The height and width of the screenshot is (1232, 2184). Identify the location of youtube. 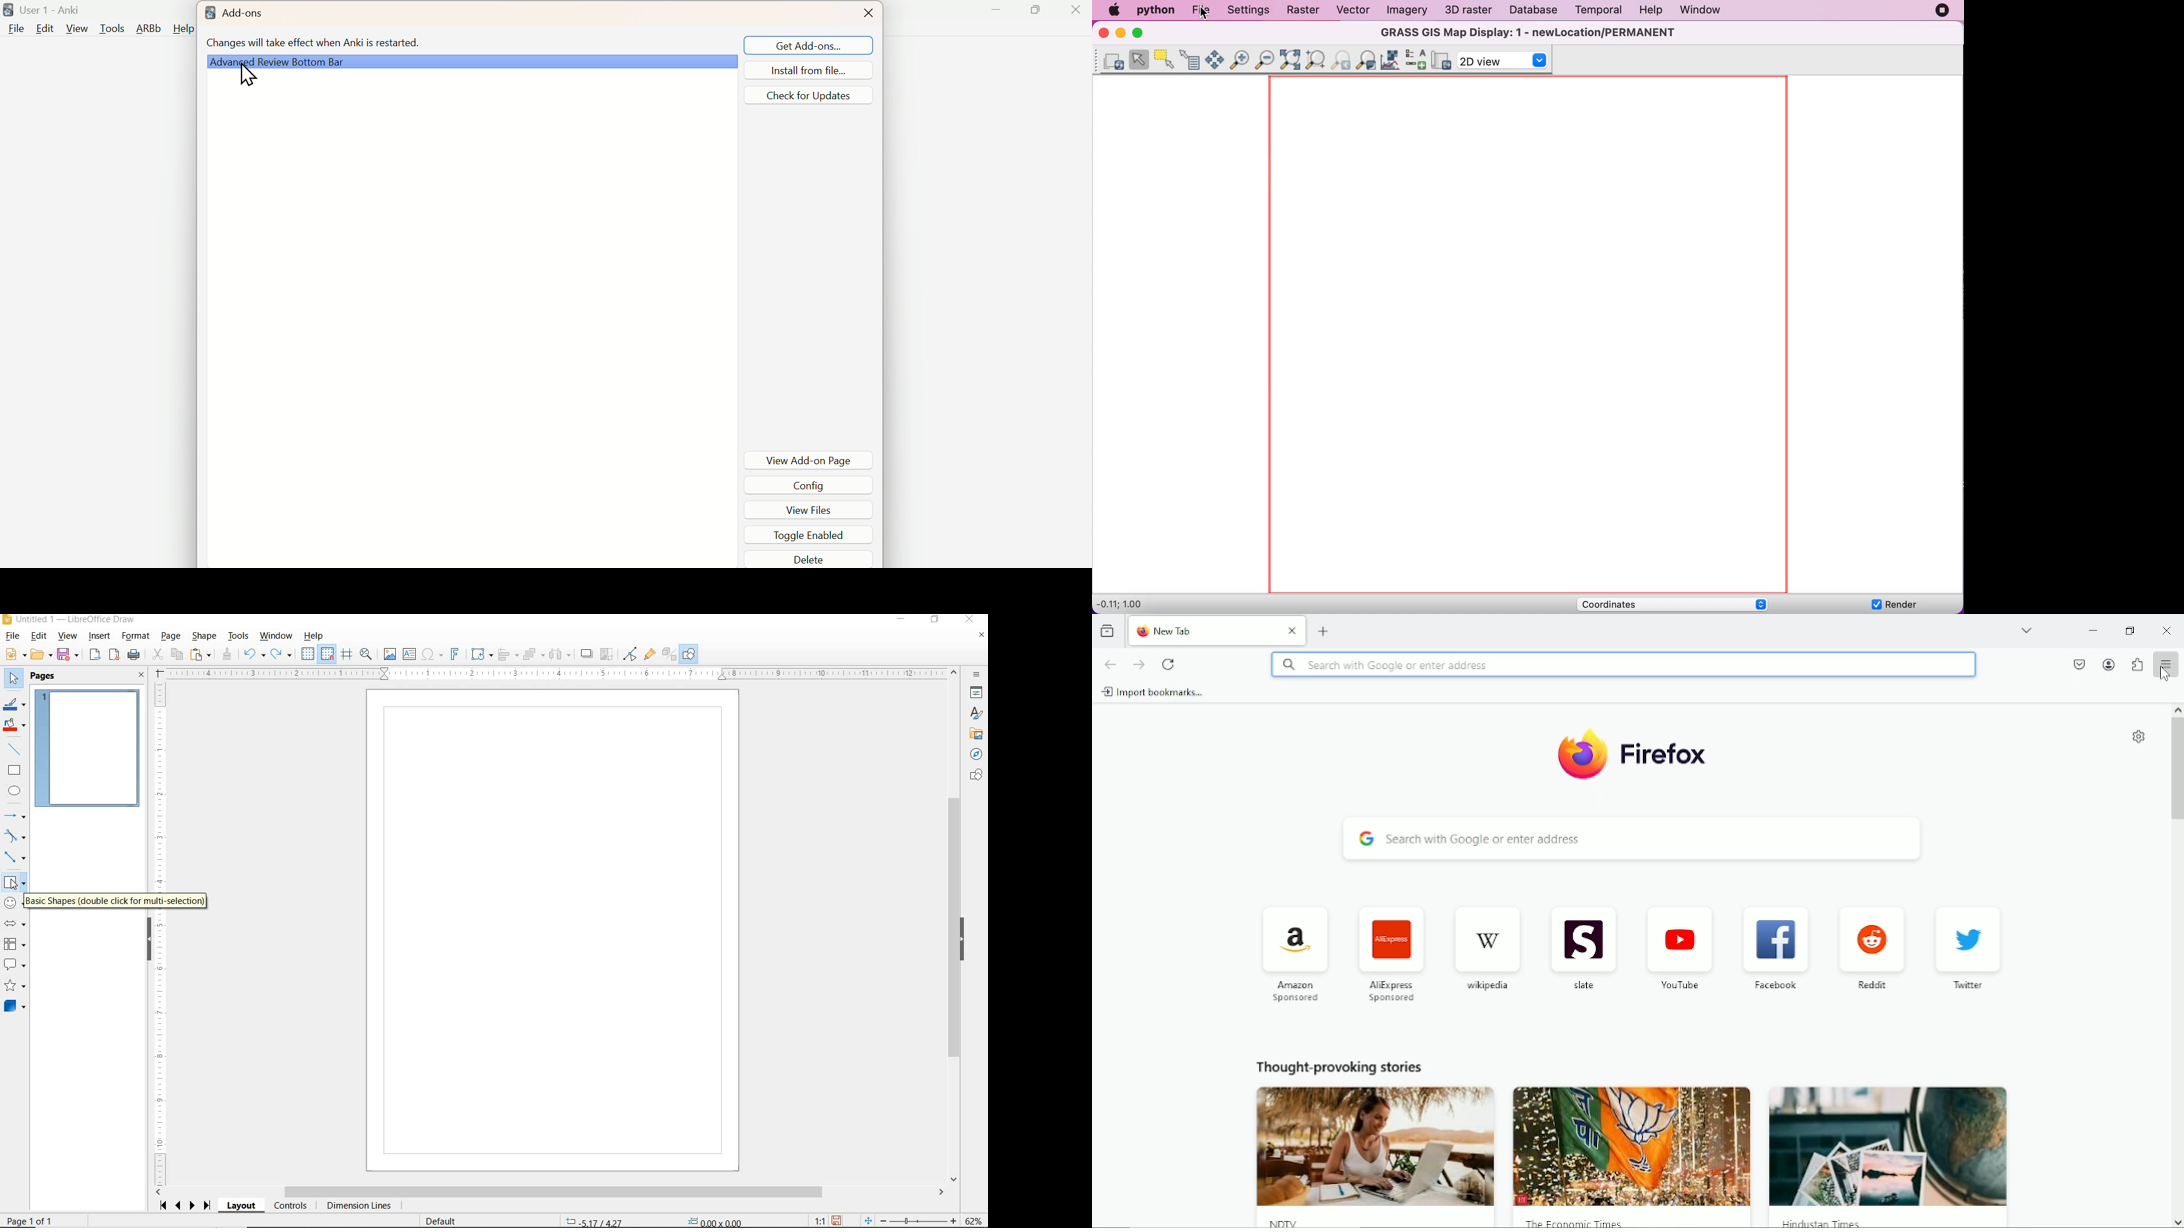
(1679, 987).